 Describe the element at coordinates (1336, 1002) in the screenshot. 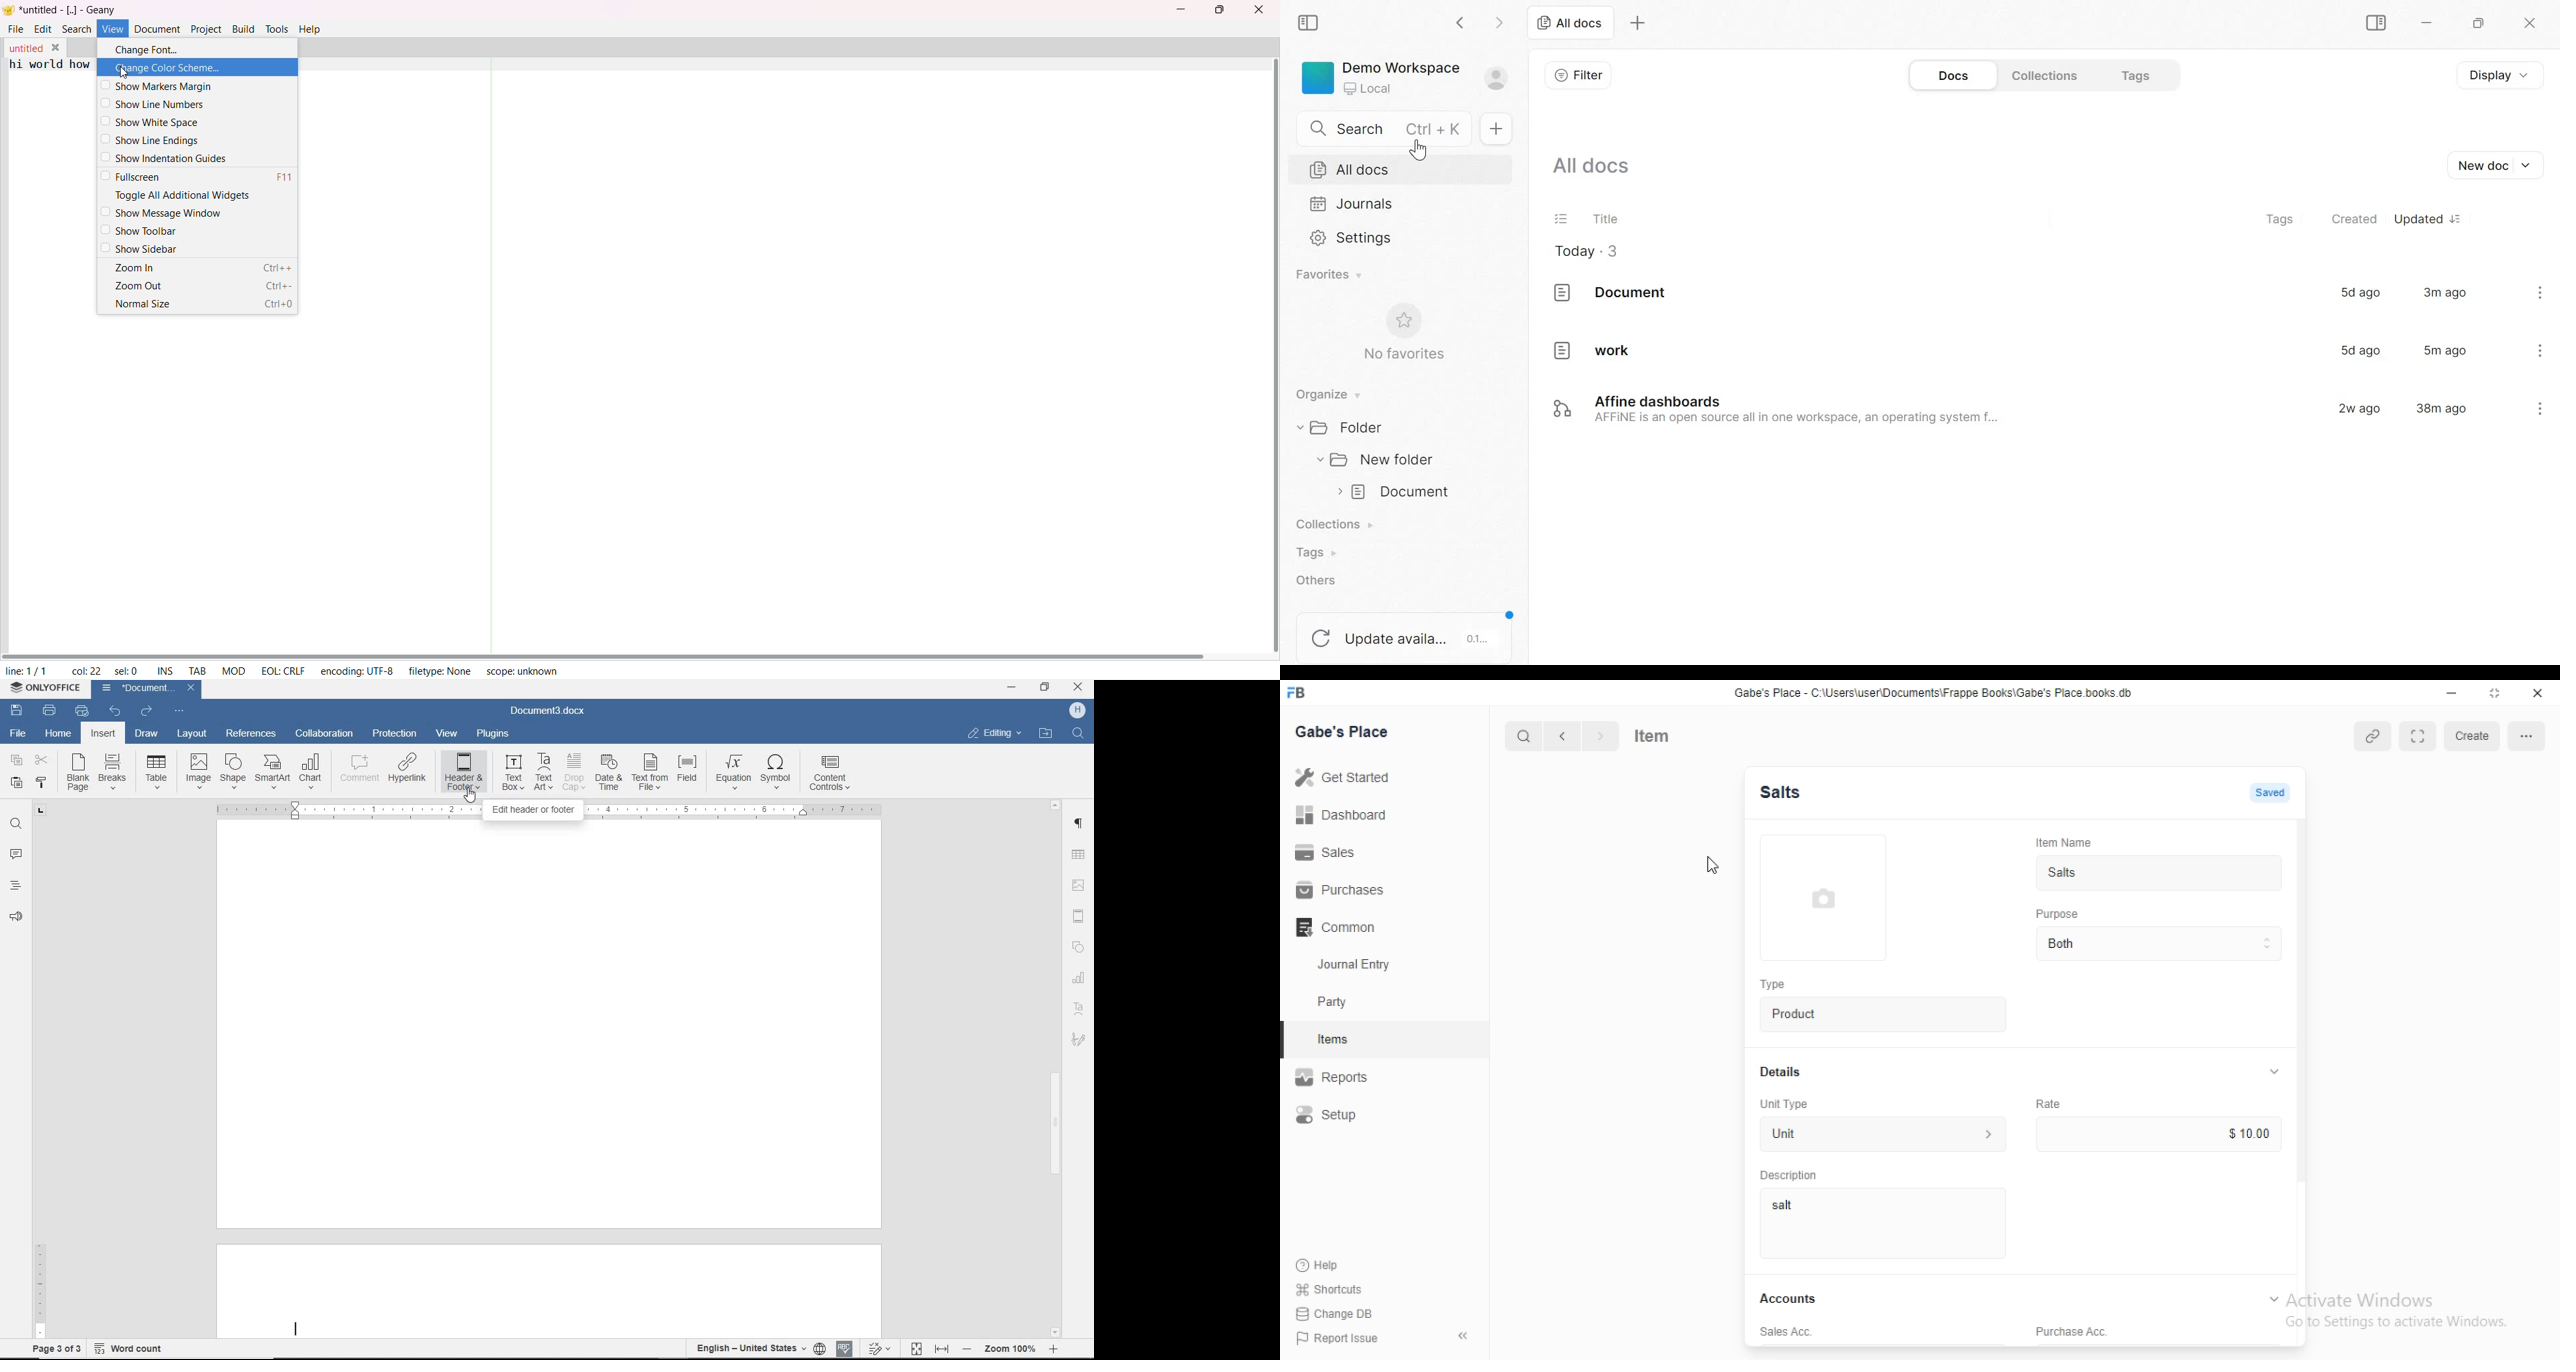

I see `party` at that location.